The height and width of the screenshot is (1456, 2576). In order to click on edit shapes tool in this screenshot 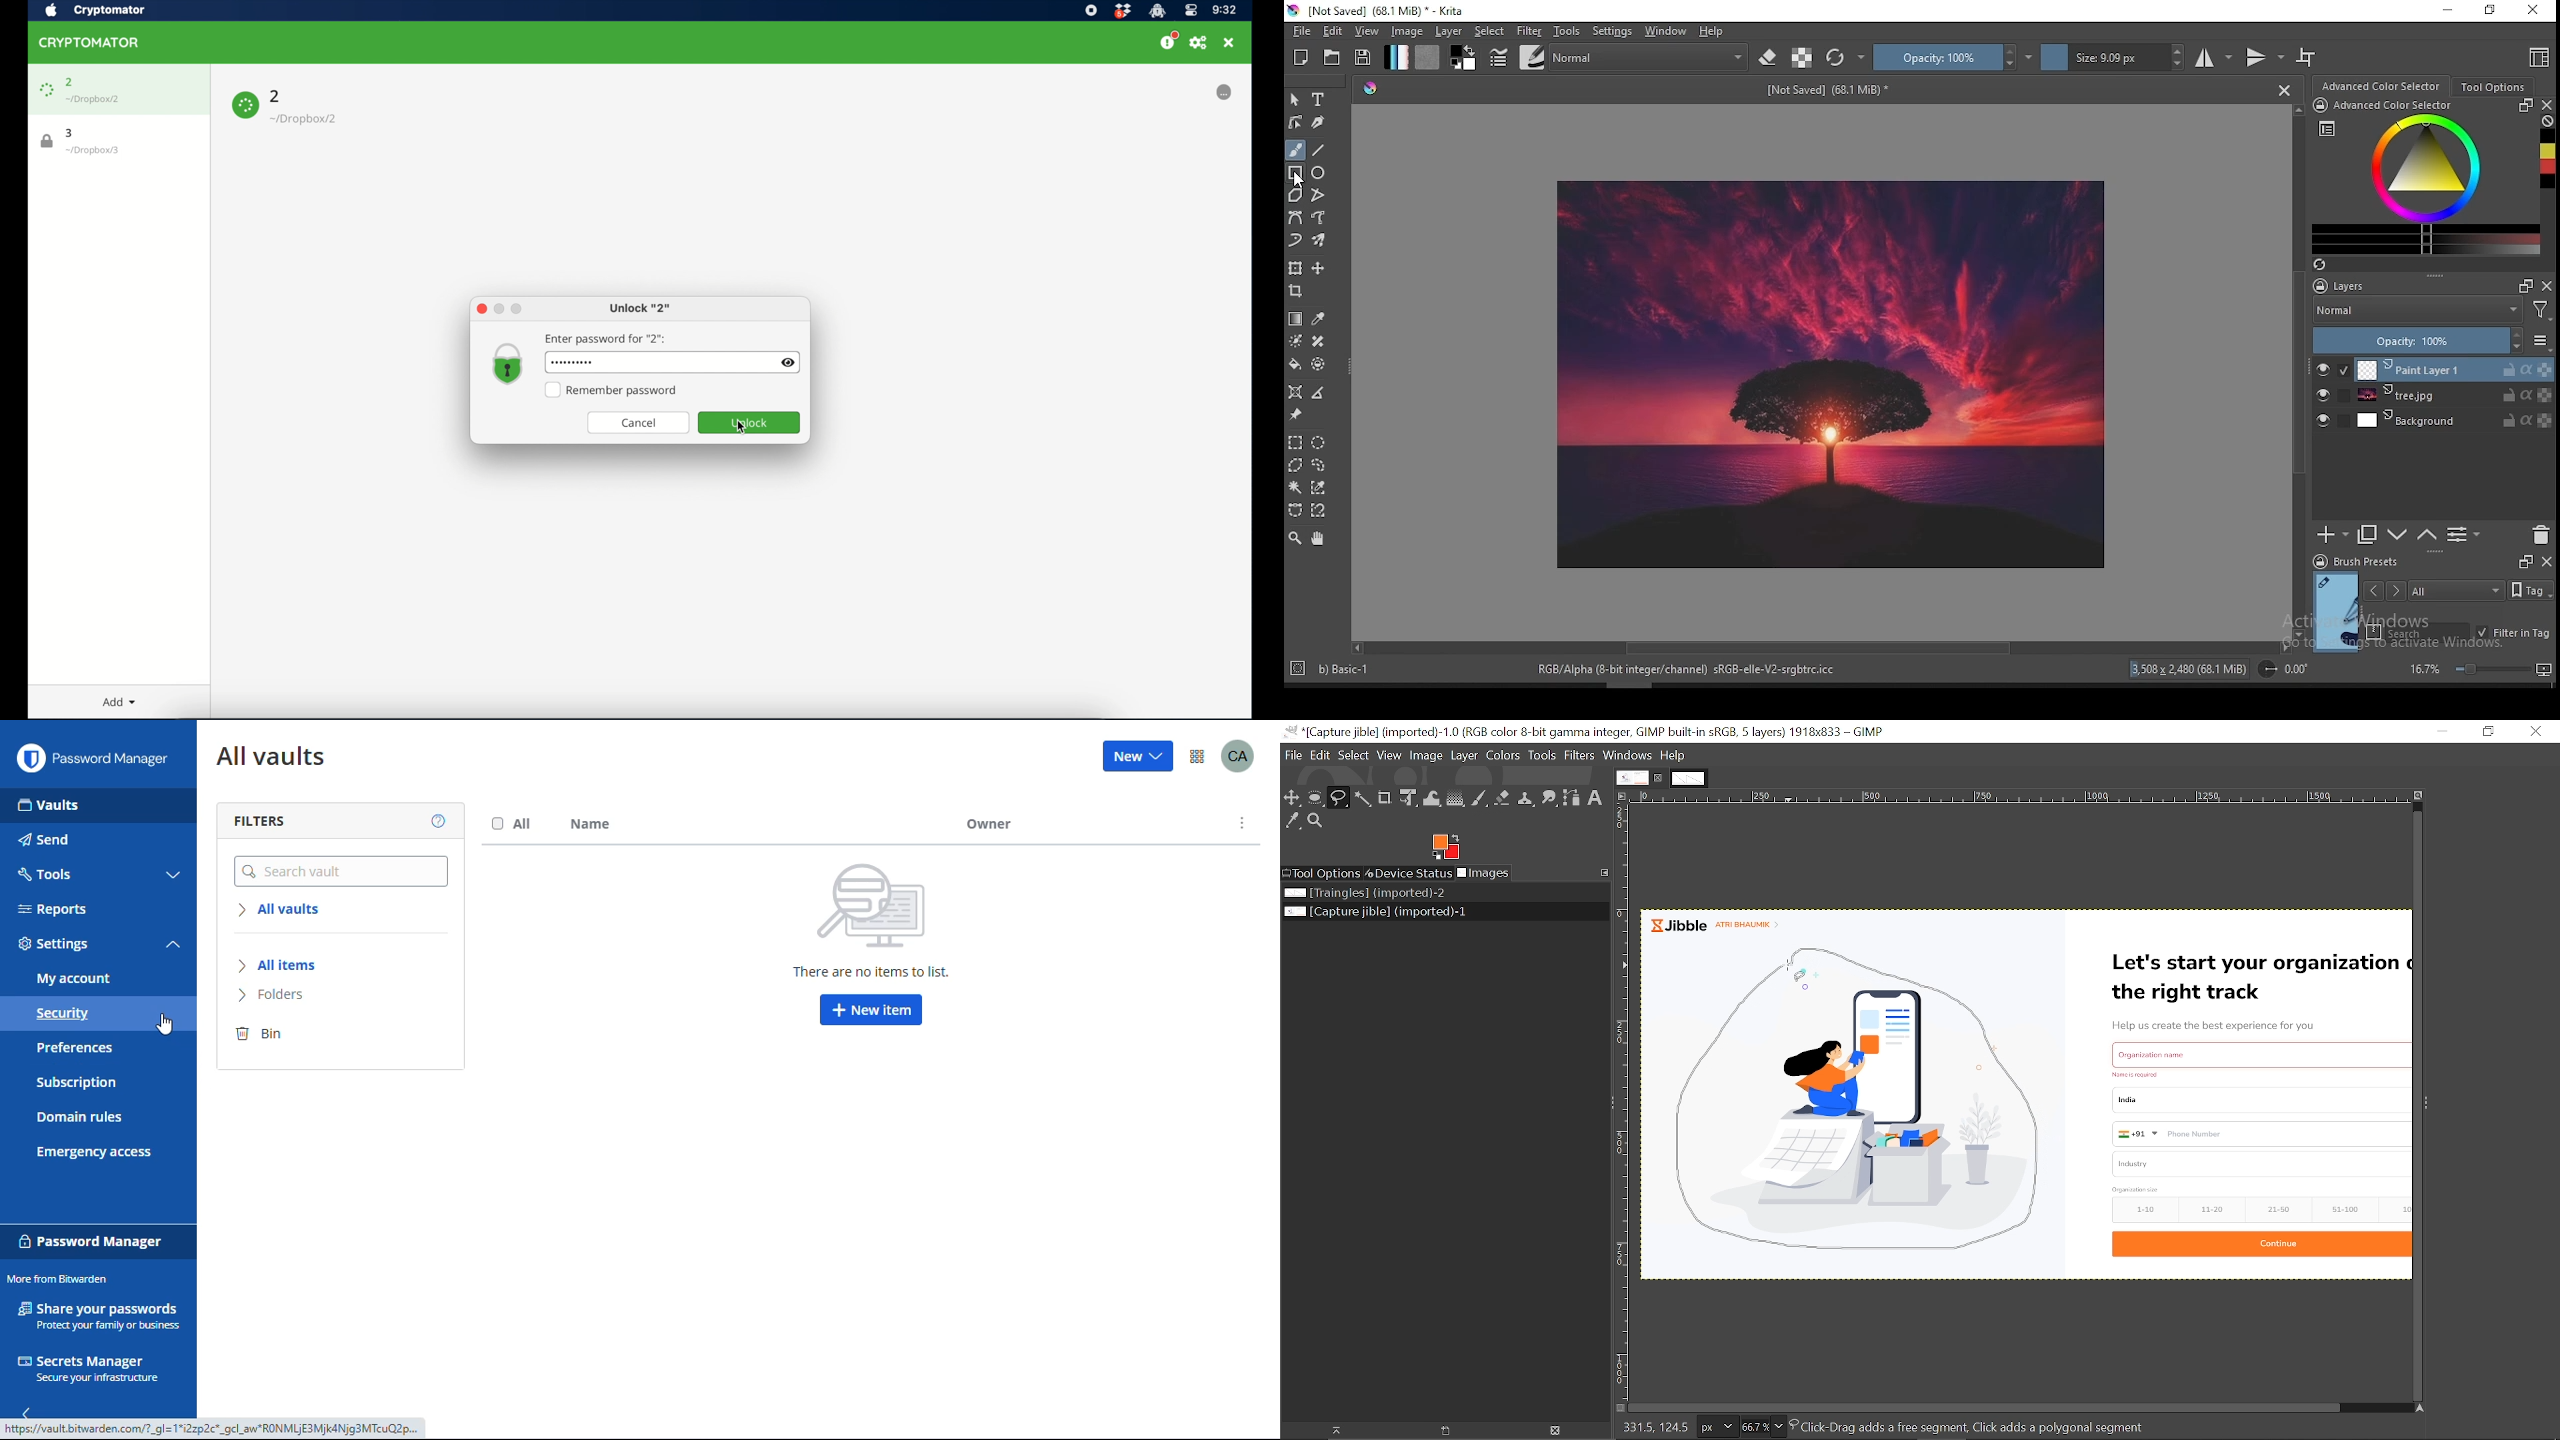, I will do `click(1296, 121)`.